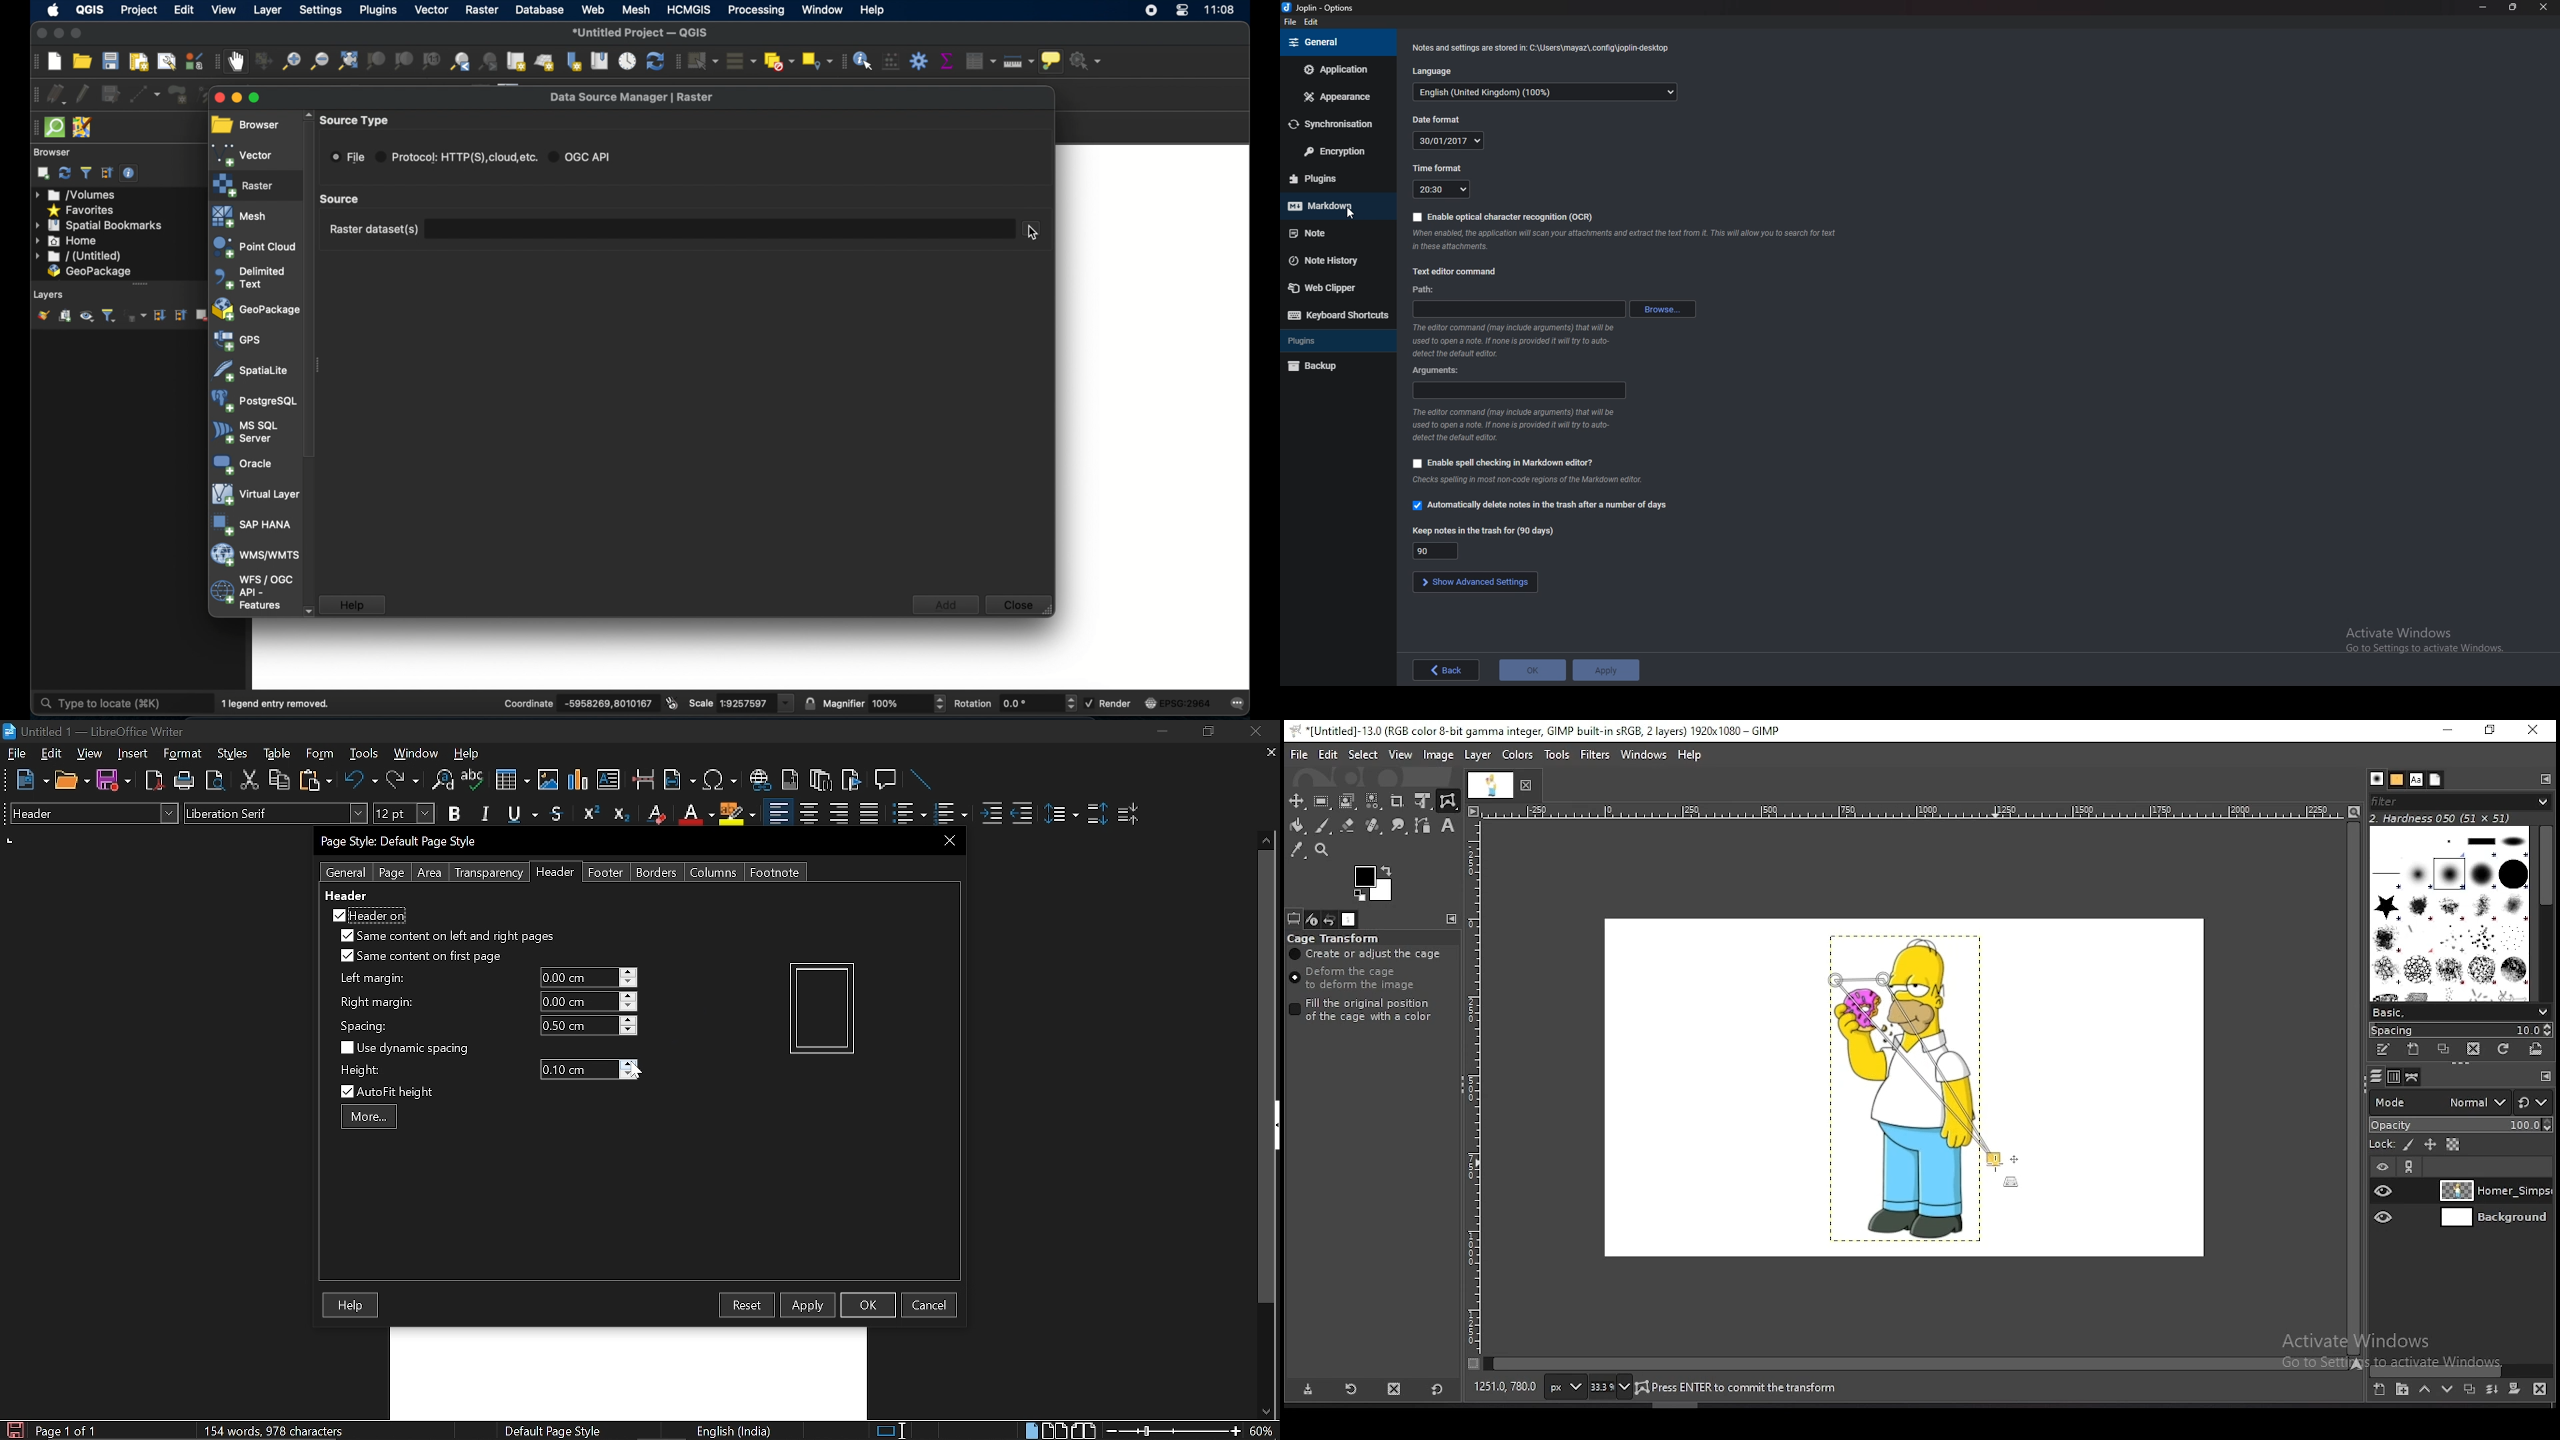  I want to click on appearance, so click(1334, 97).